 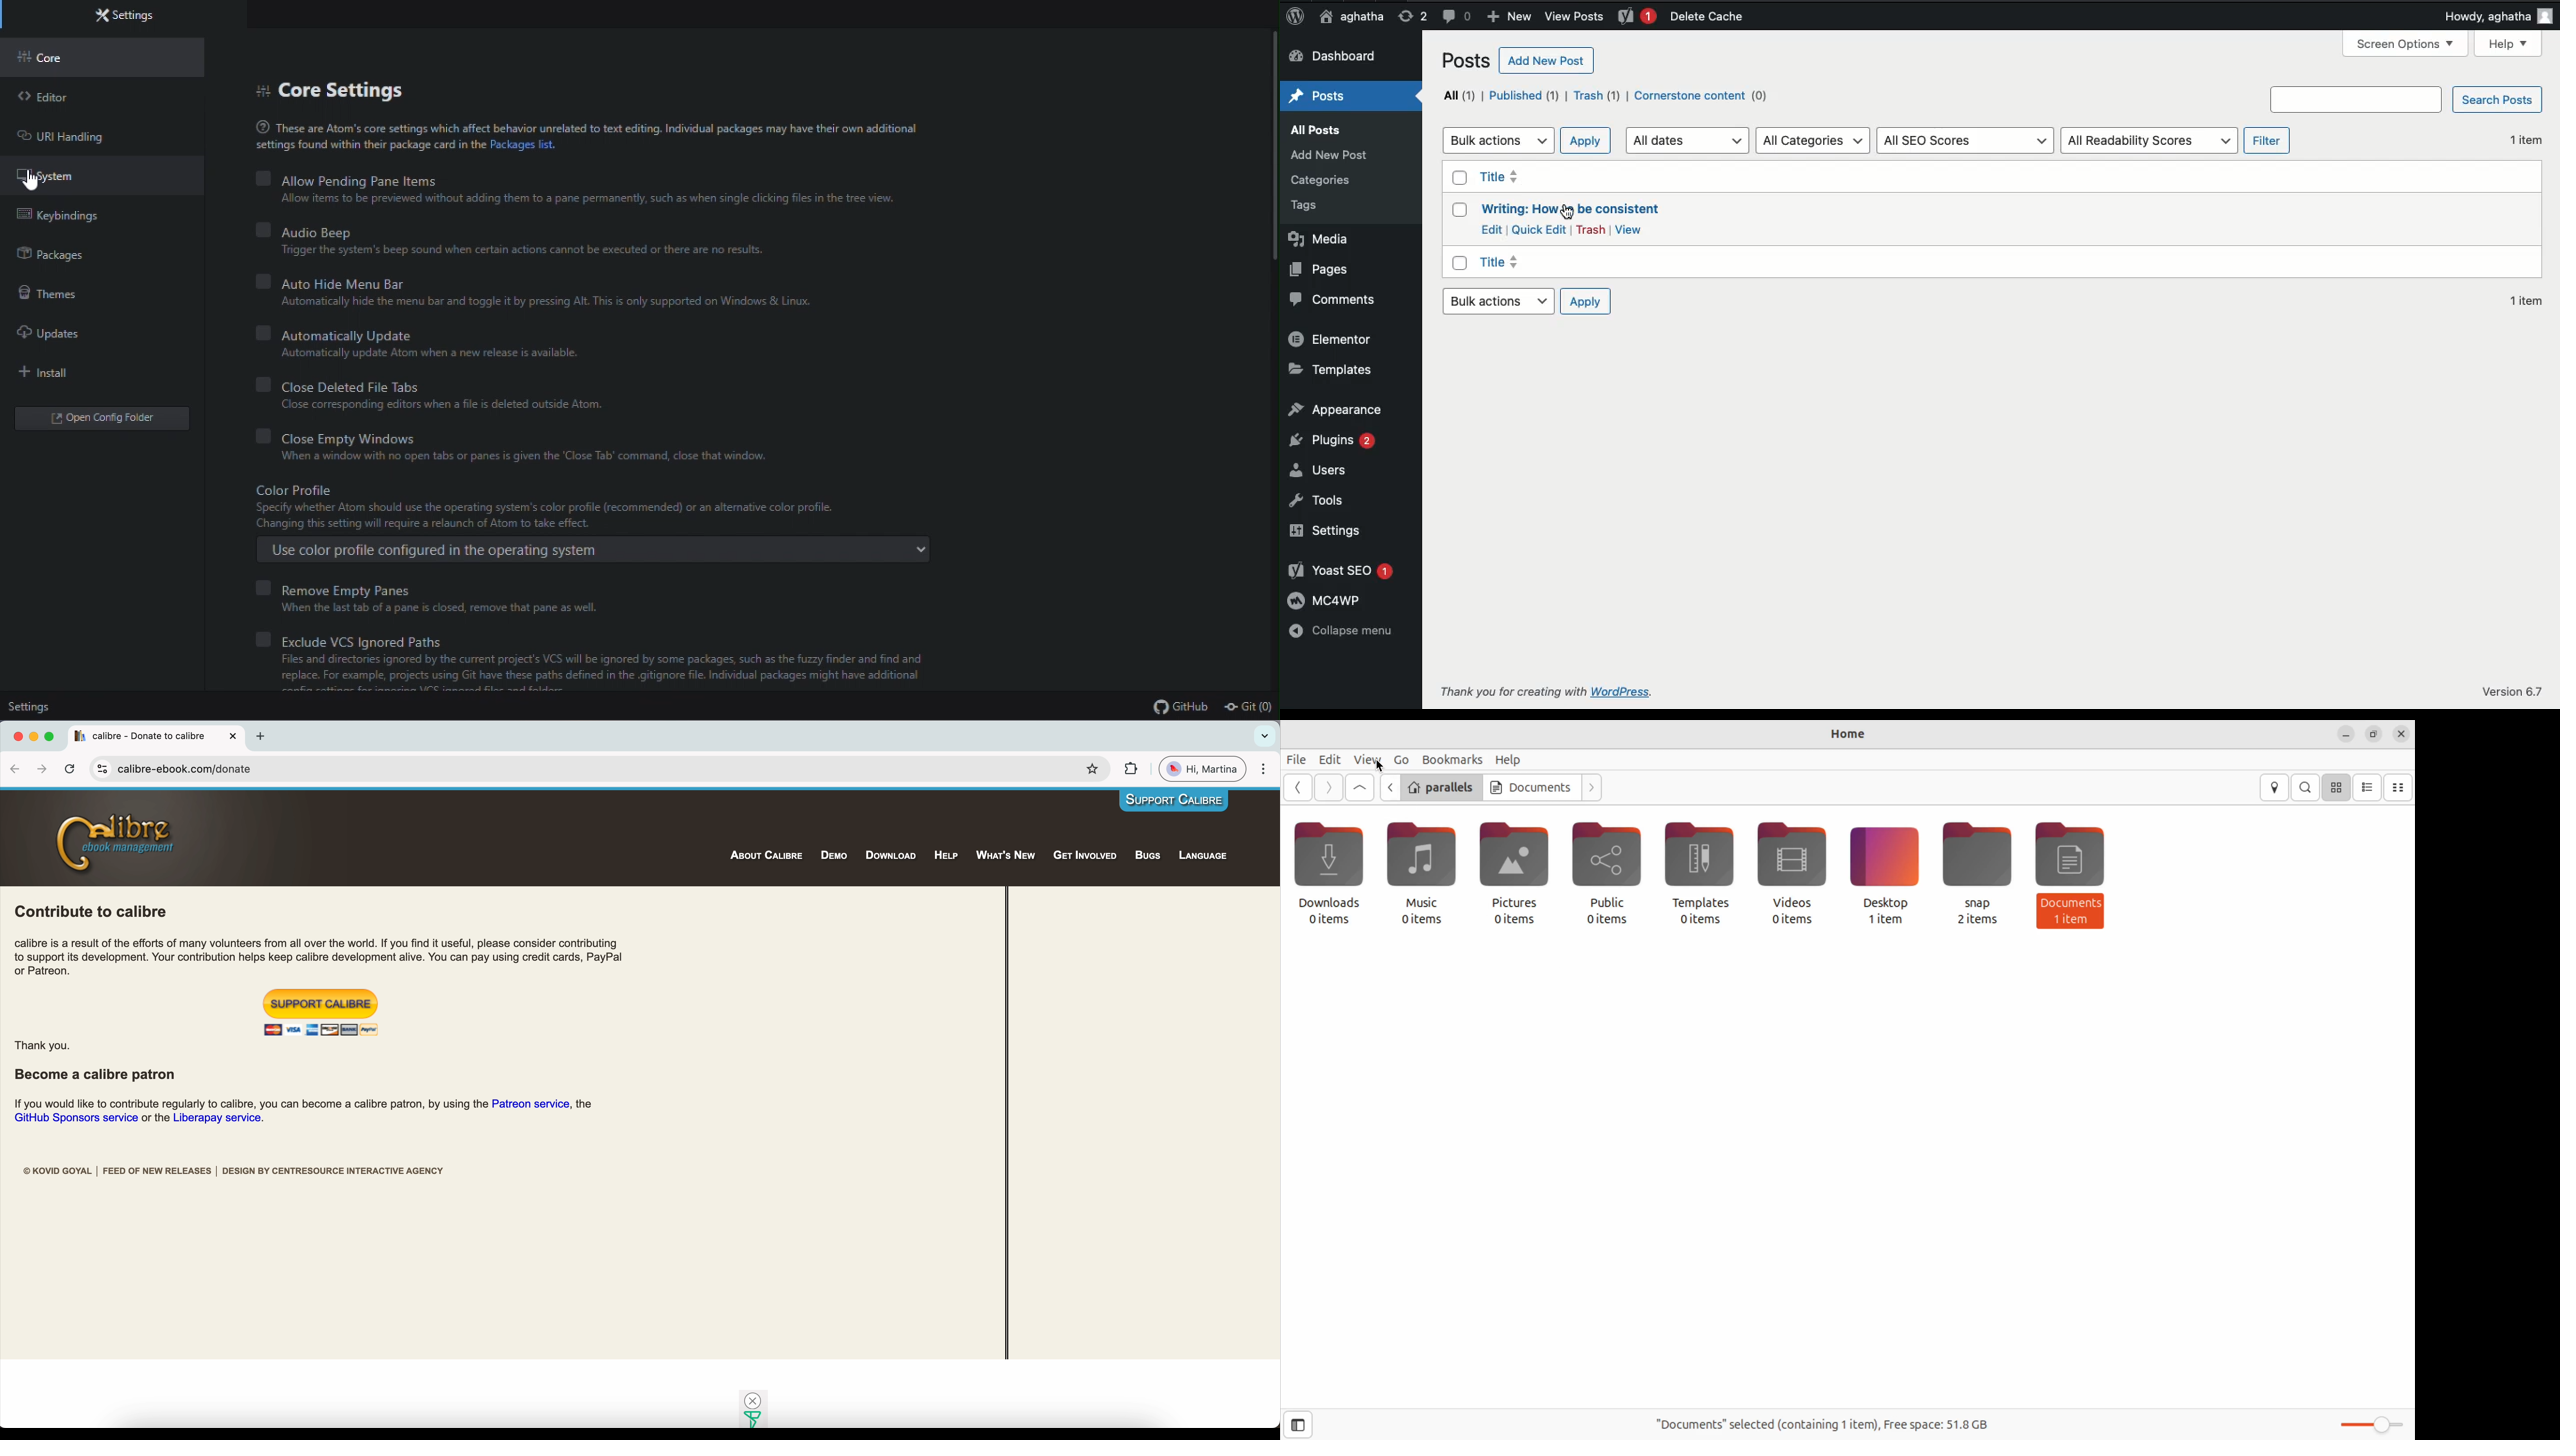 What do you see at coordinates (948, 855) in the screenshot?
I see `help` at bounding box center [948, 855].